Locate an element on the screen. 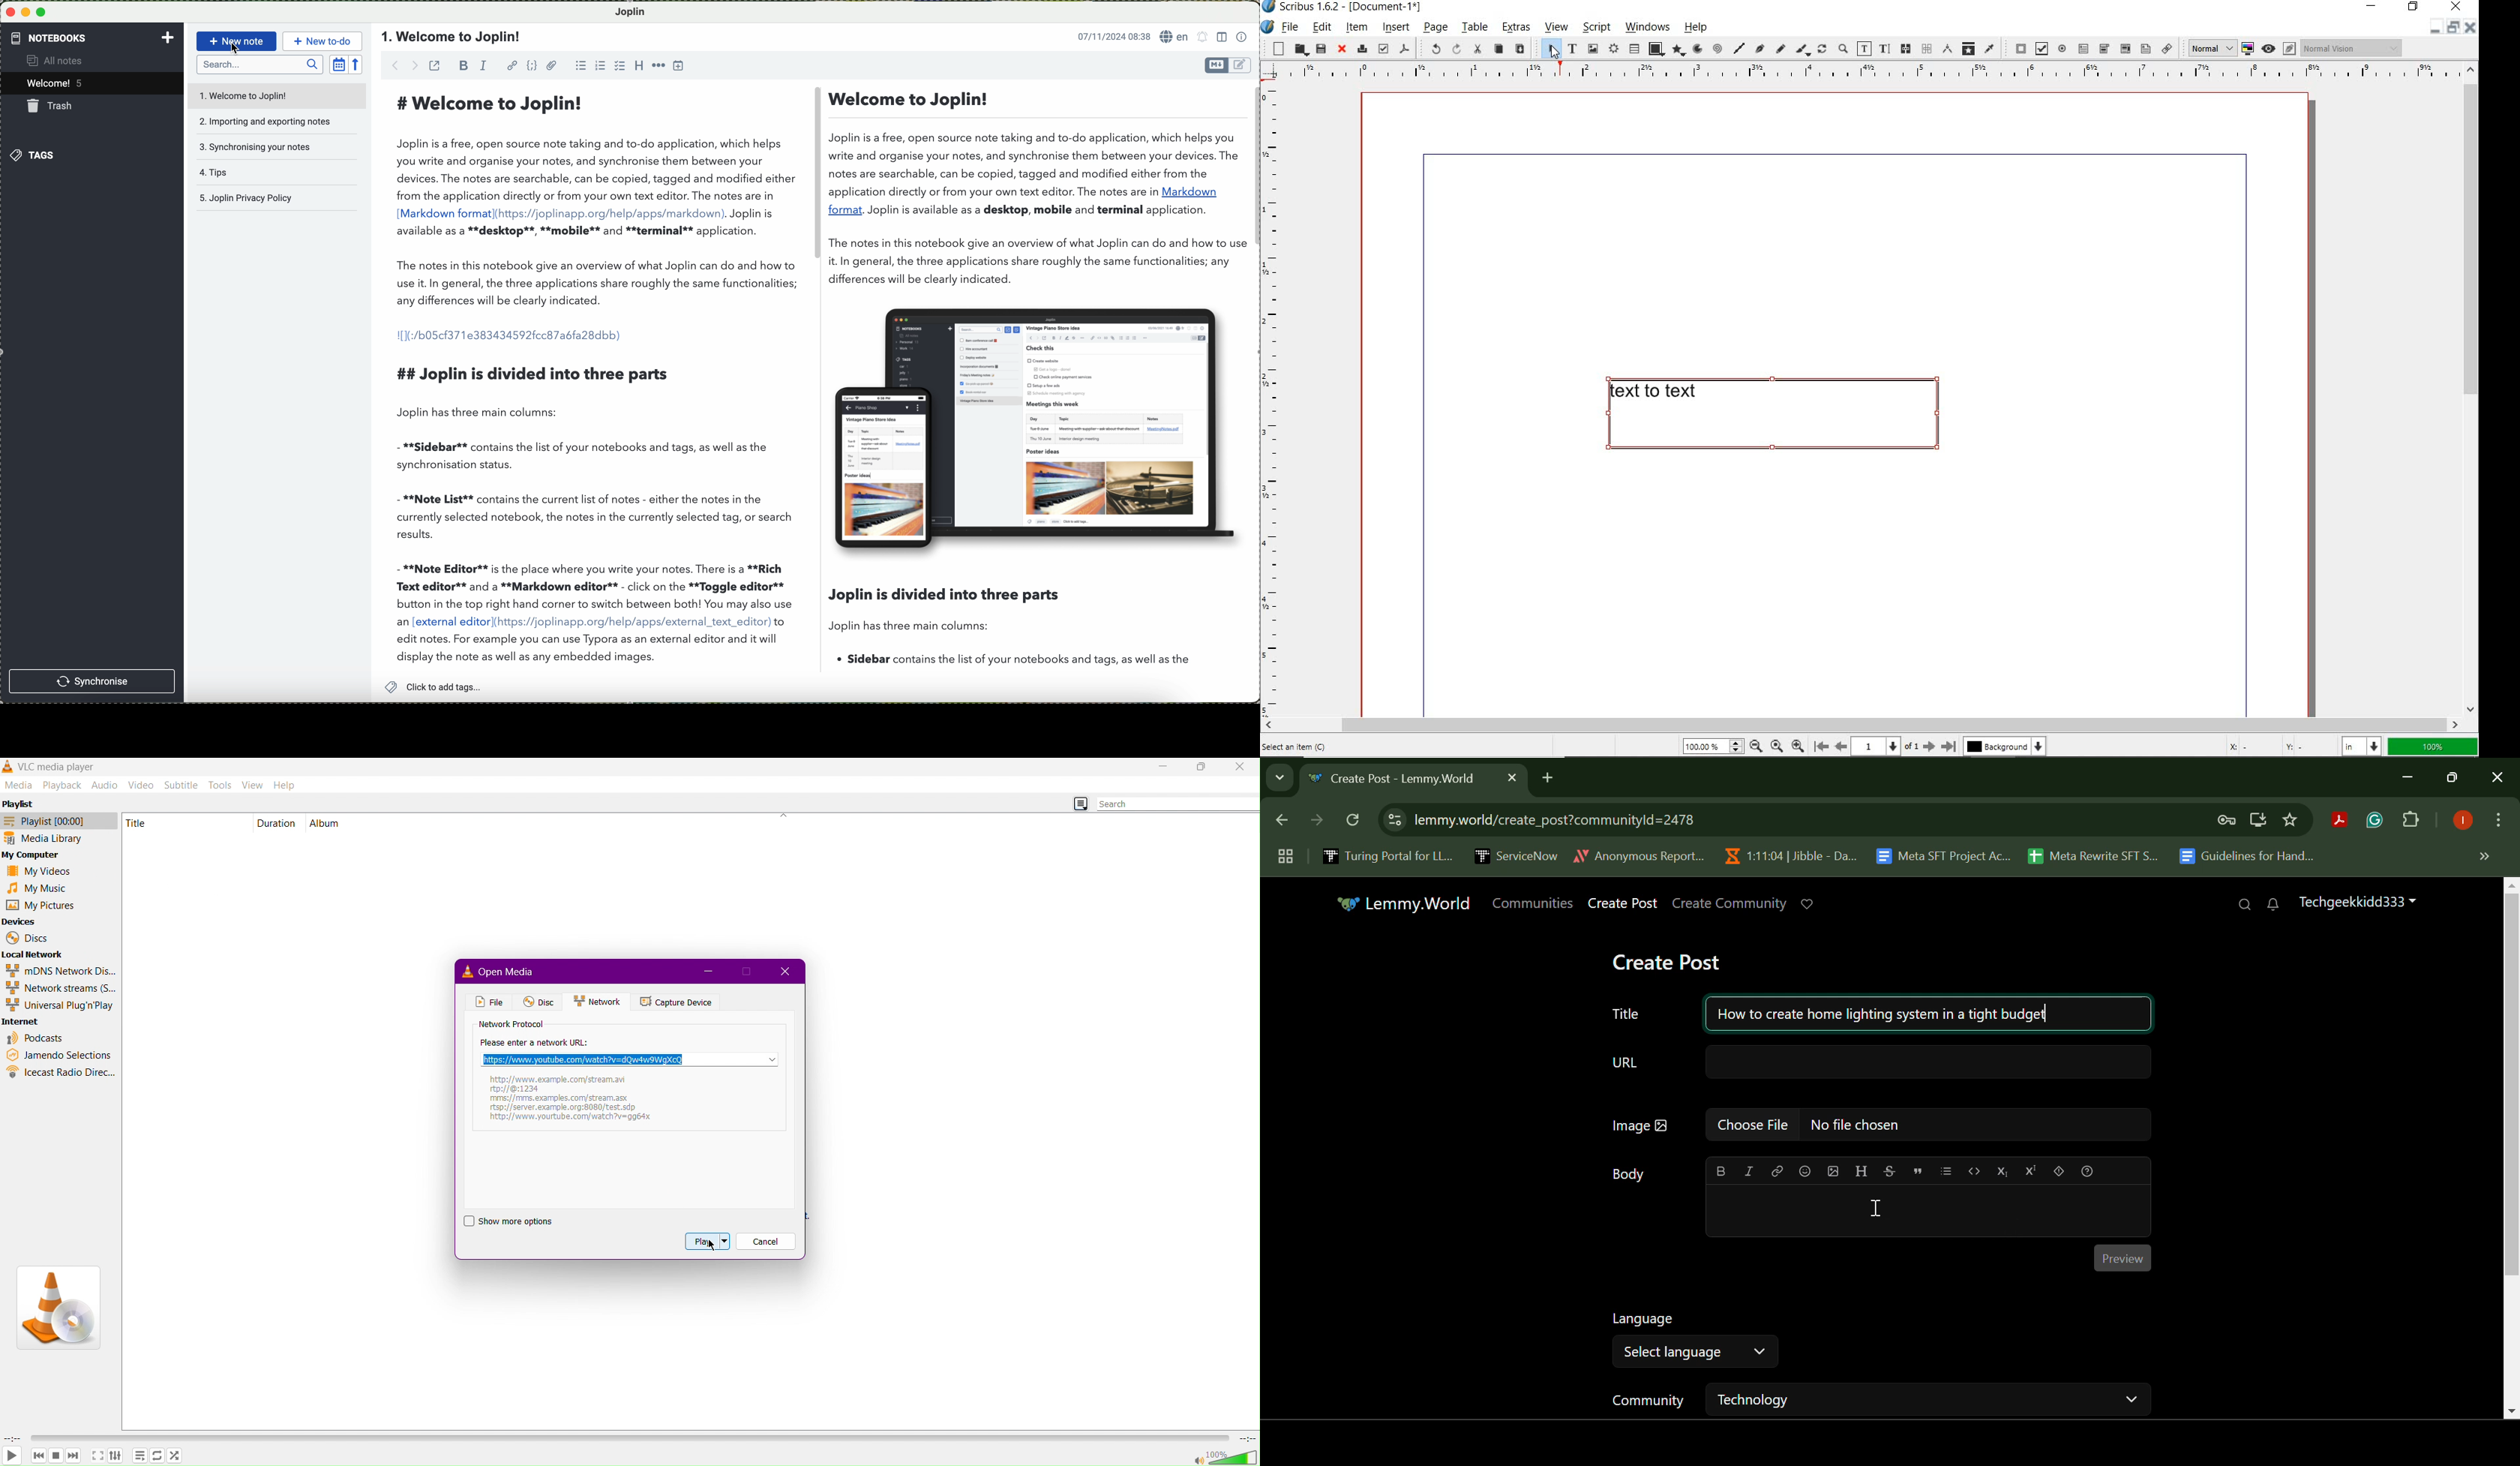 This screenshot has height=1484, width=2520. edit contents of frame is located at coordinates (1864, 49).